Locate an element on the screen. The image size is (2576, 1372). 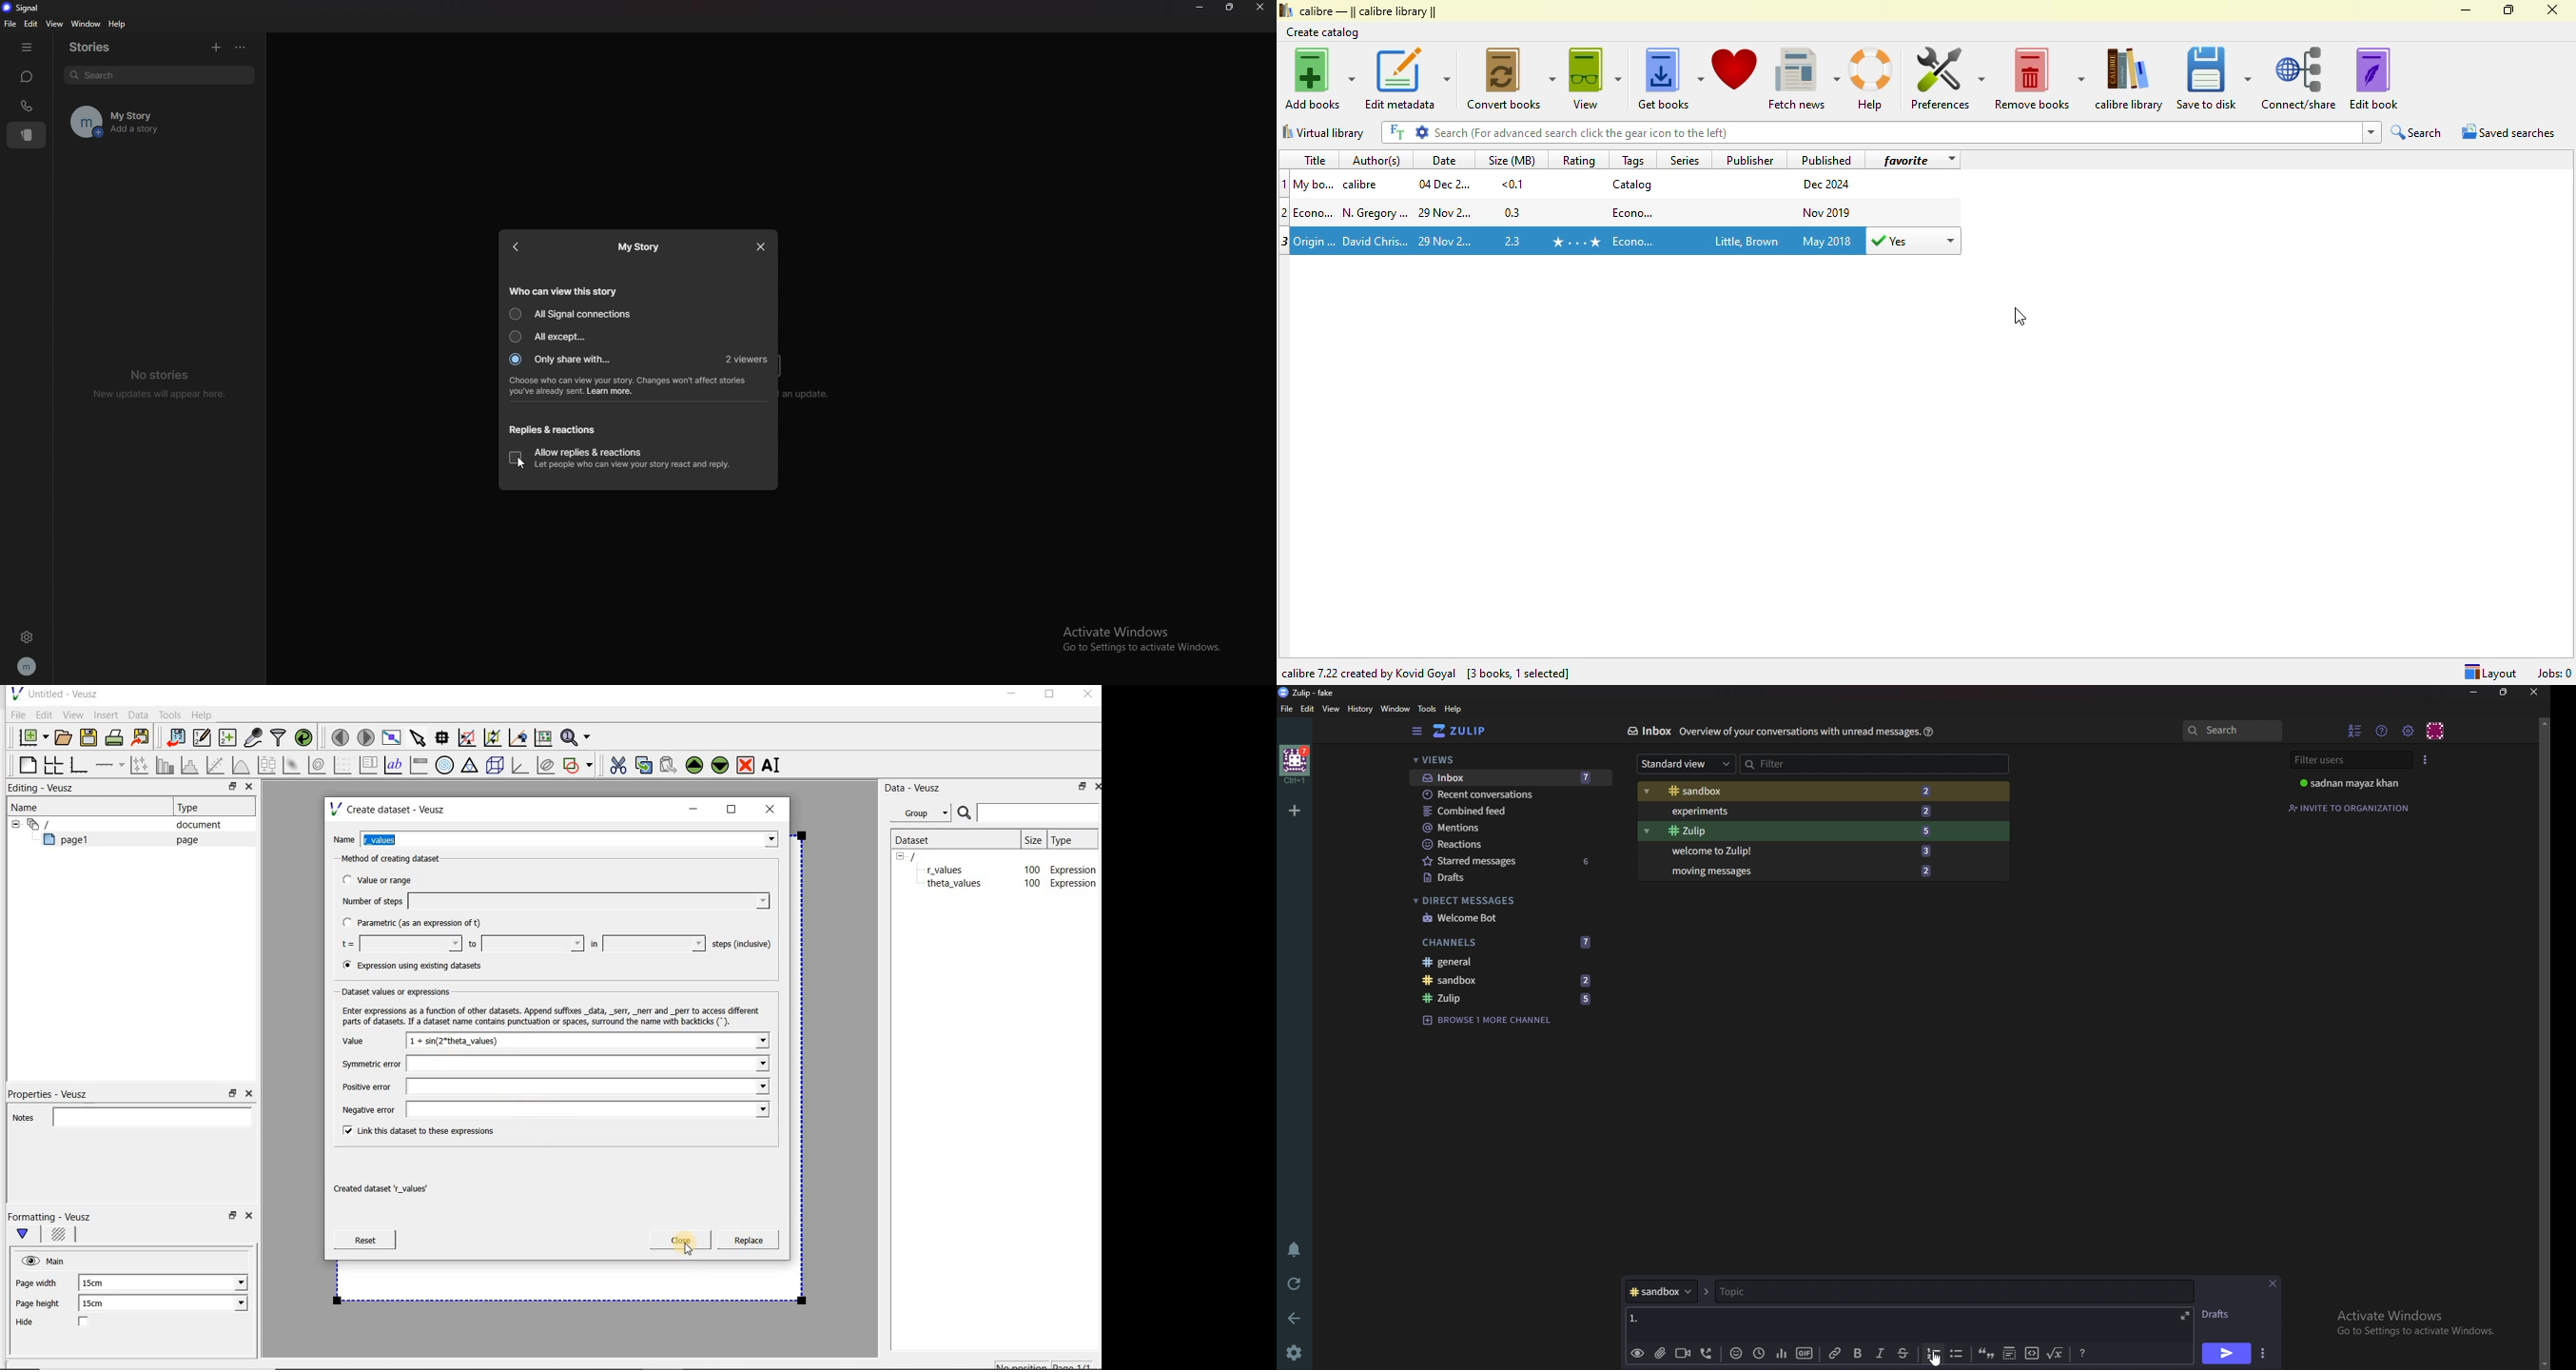
back is located at coordinates (522, 246).